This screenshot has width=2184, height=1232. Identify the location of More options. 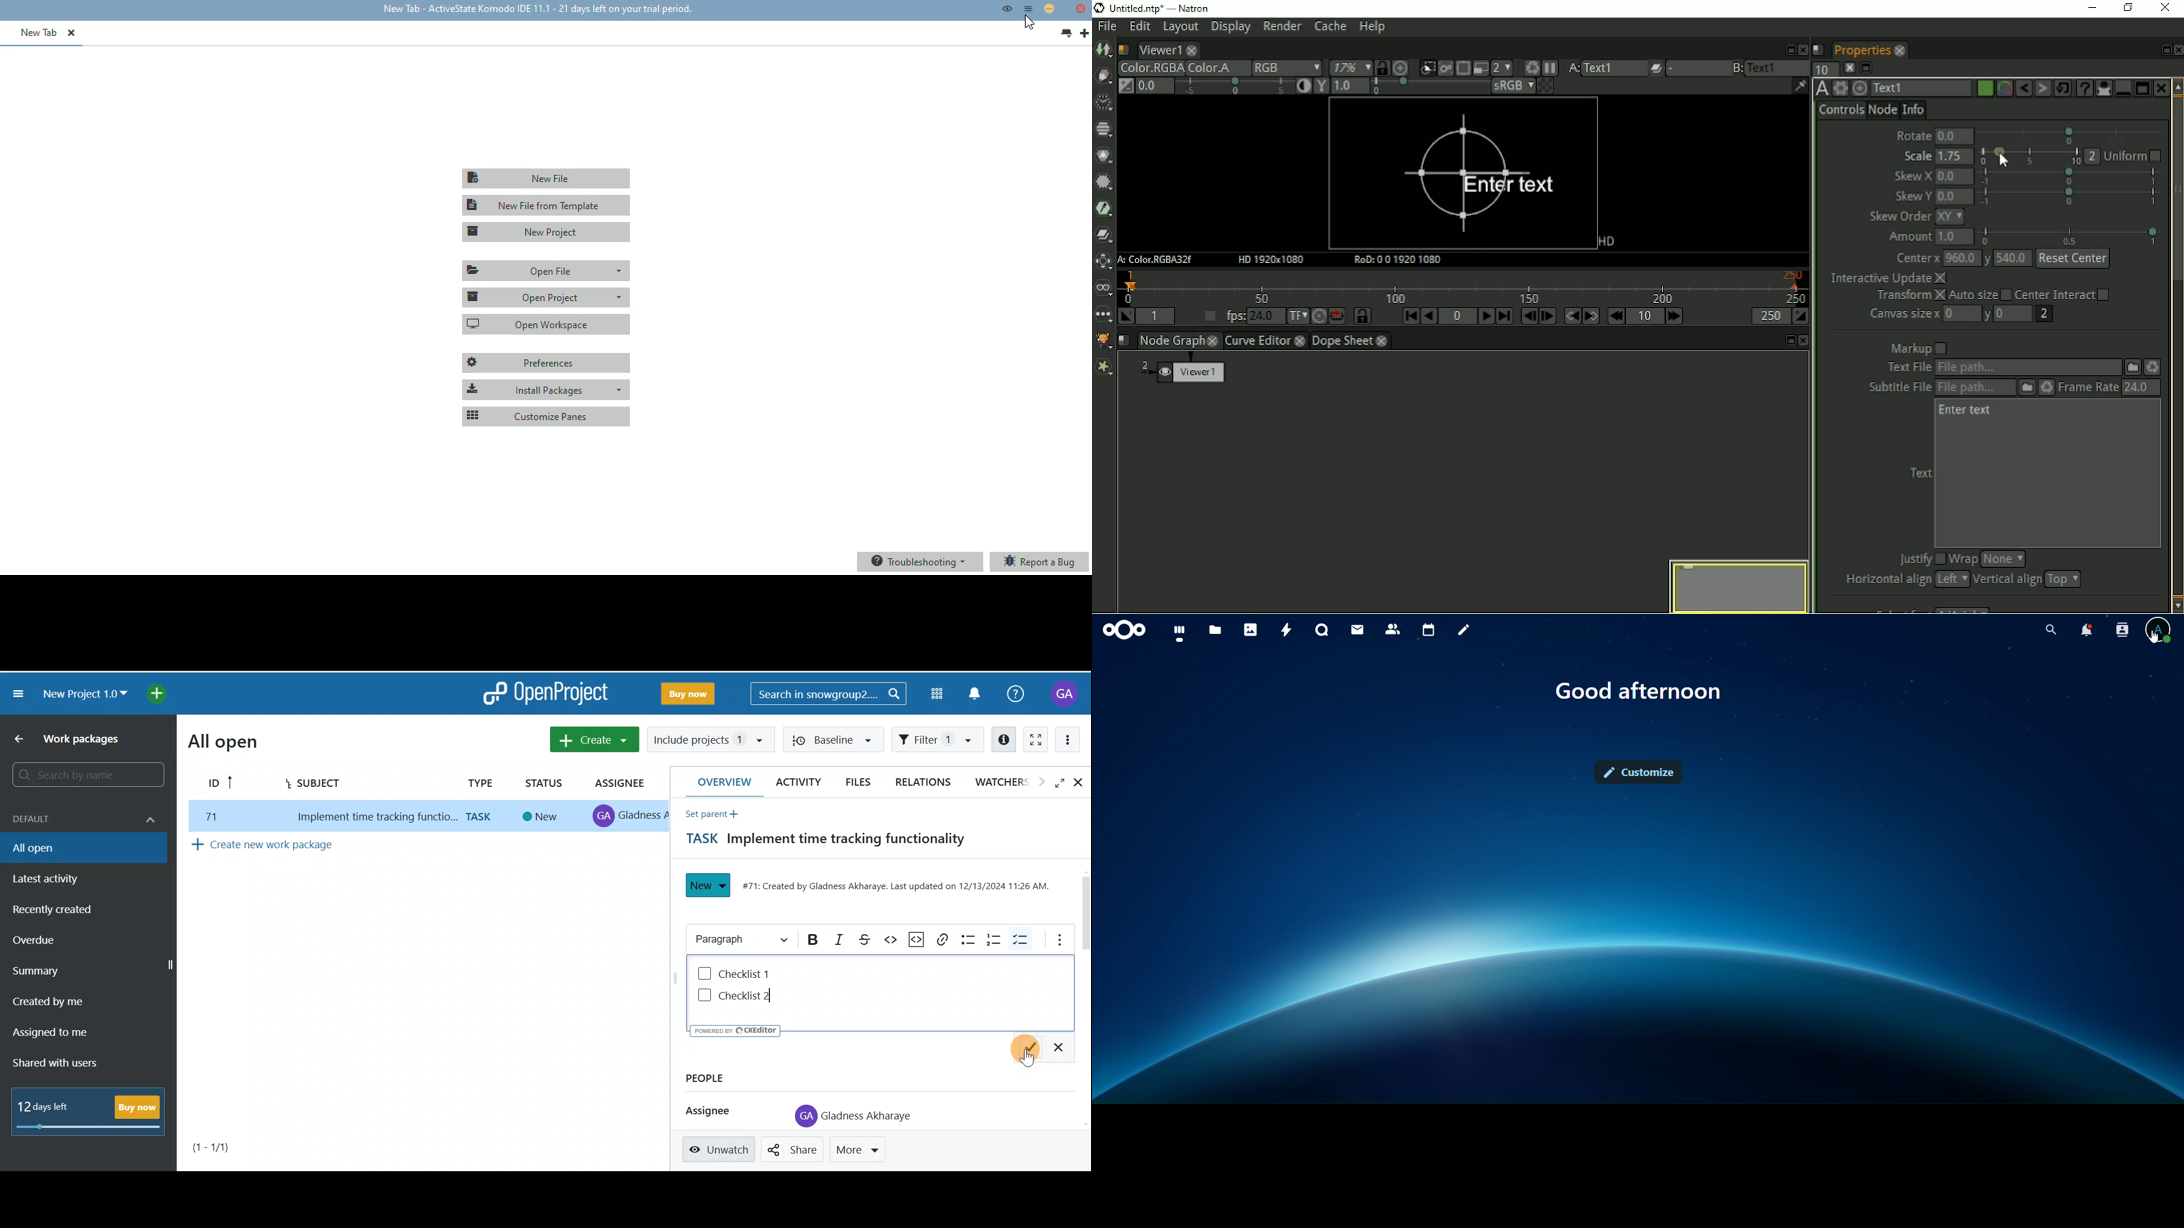
(1055, 938).